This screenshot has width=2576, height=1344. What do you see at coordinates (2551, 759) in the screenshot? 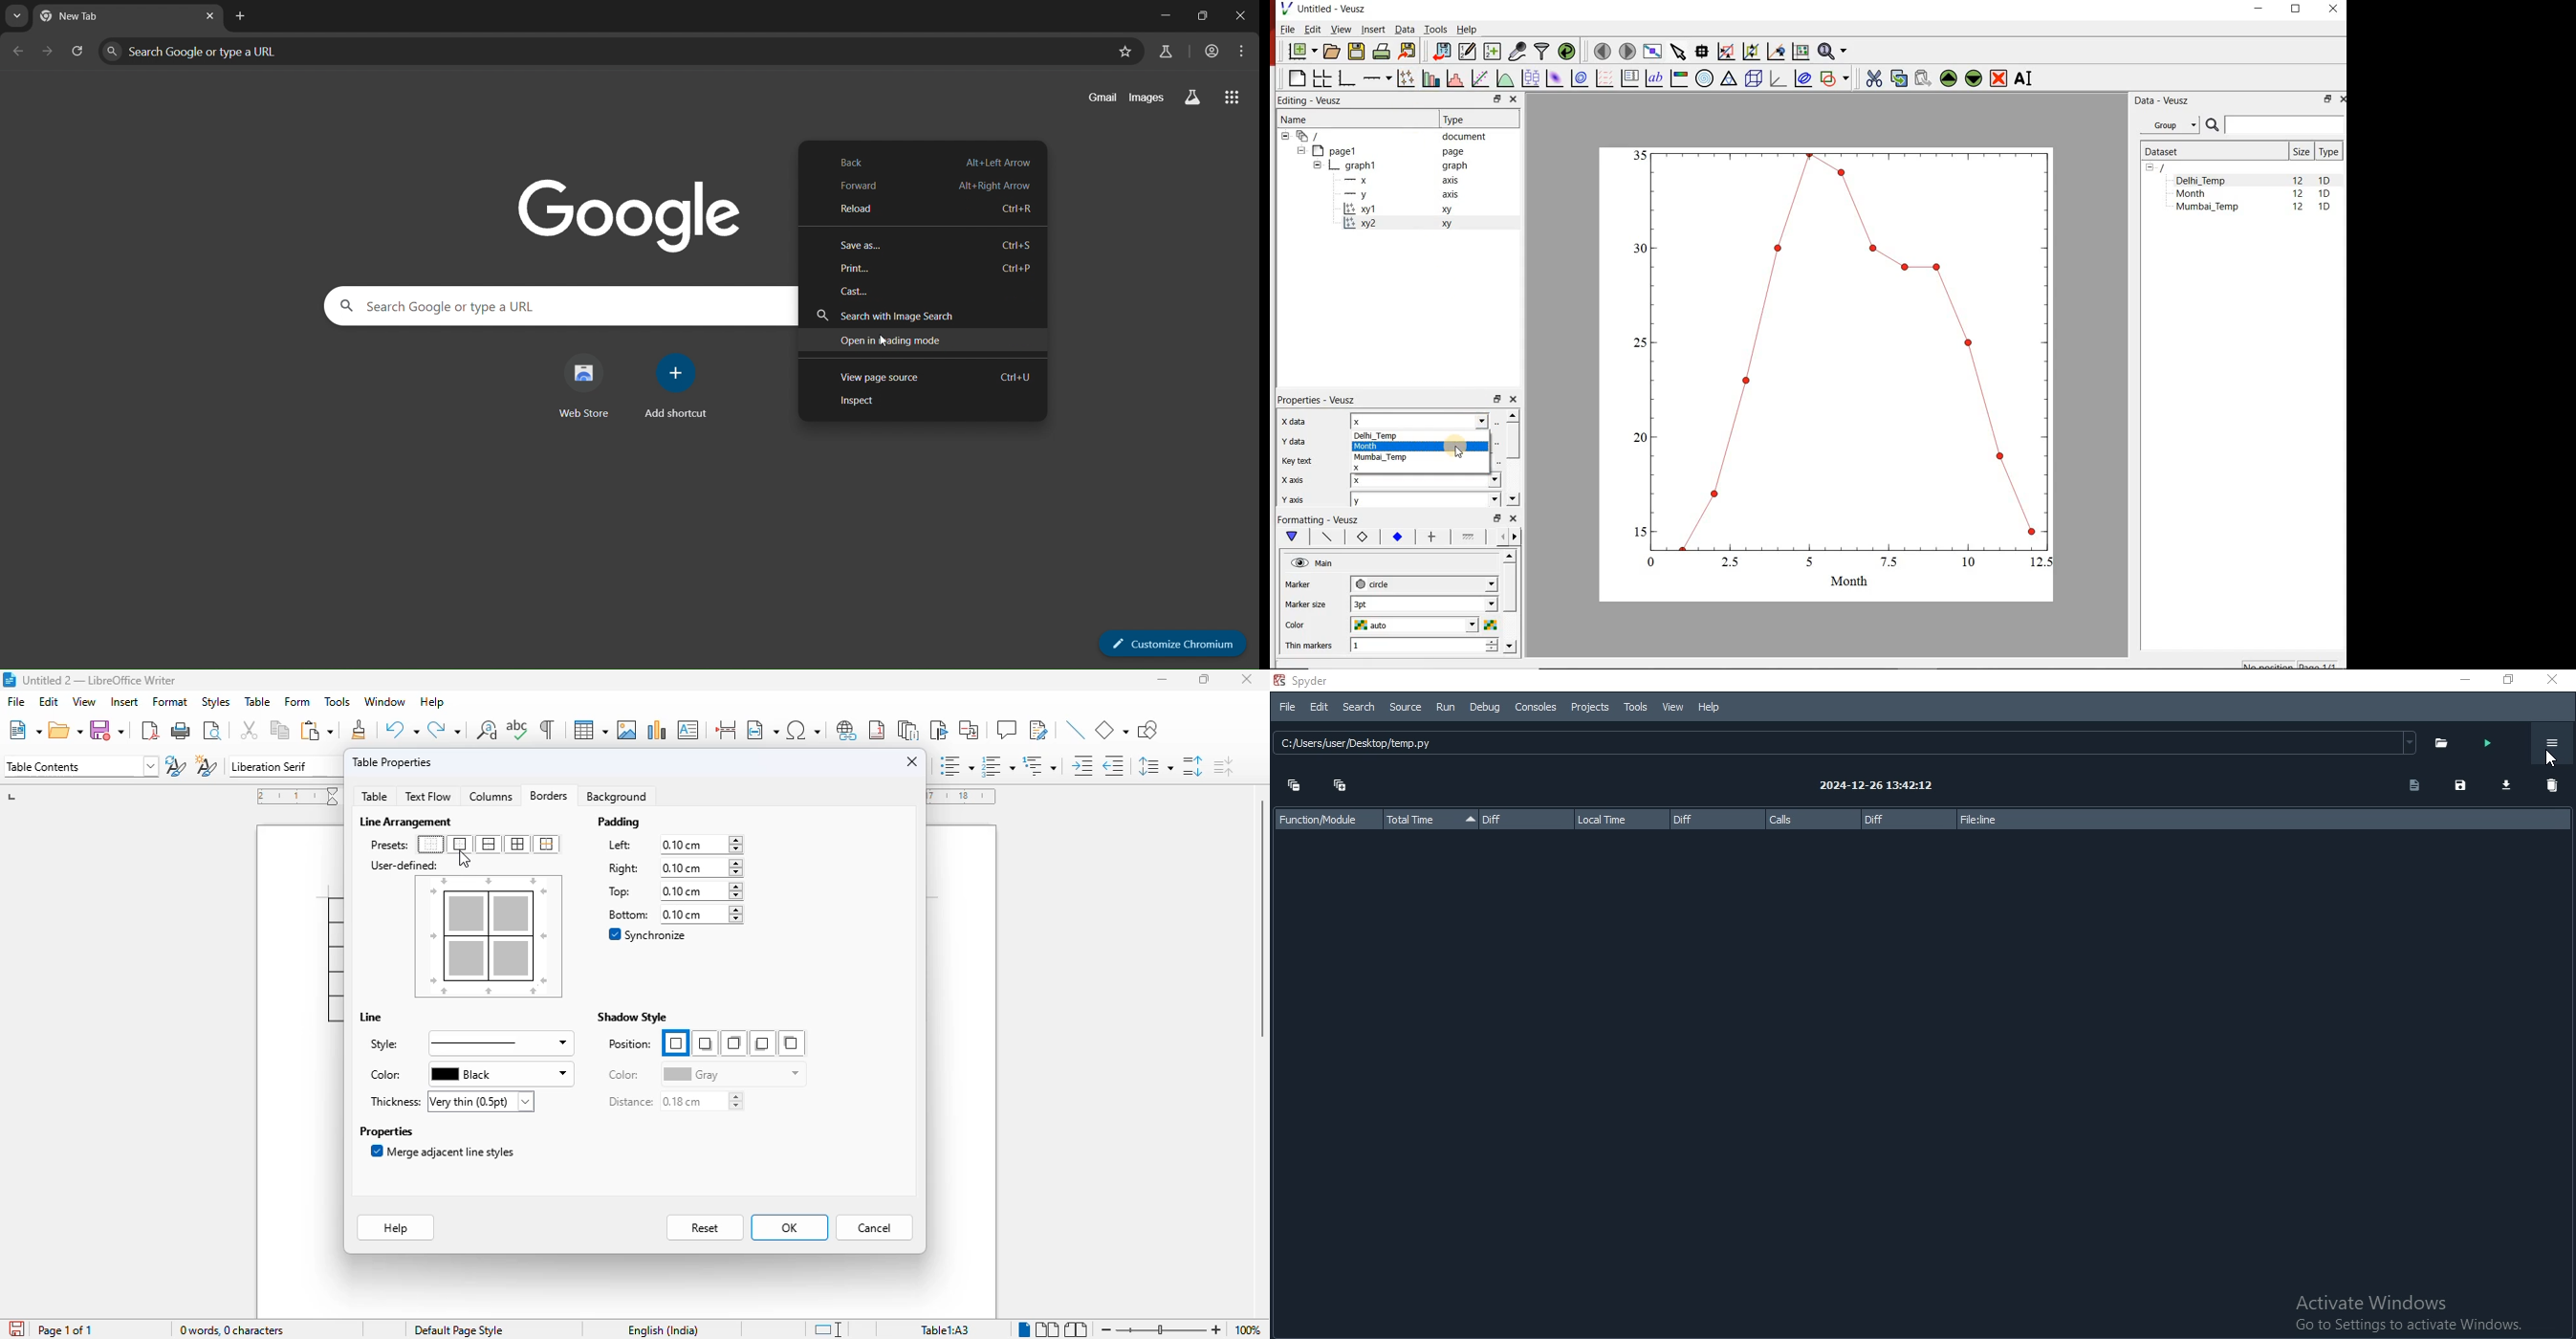
I see `cursor on options` at bounding box center [2551, 759].